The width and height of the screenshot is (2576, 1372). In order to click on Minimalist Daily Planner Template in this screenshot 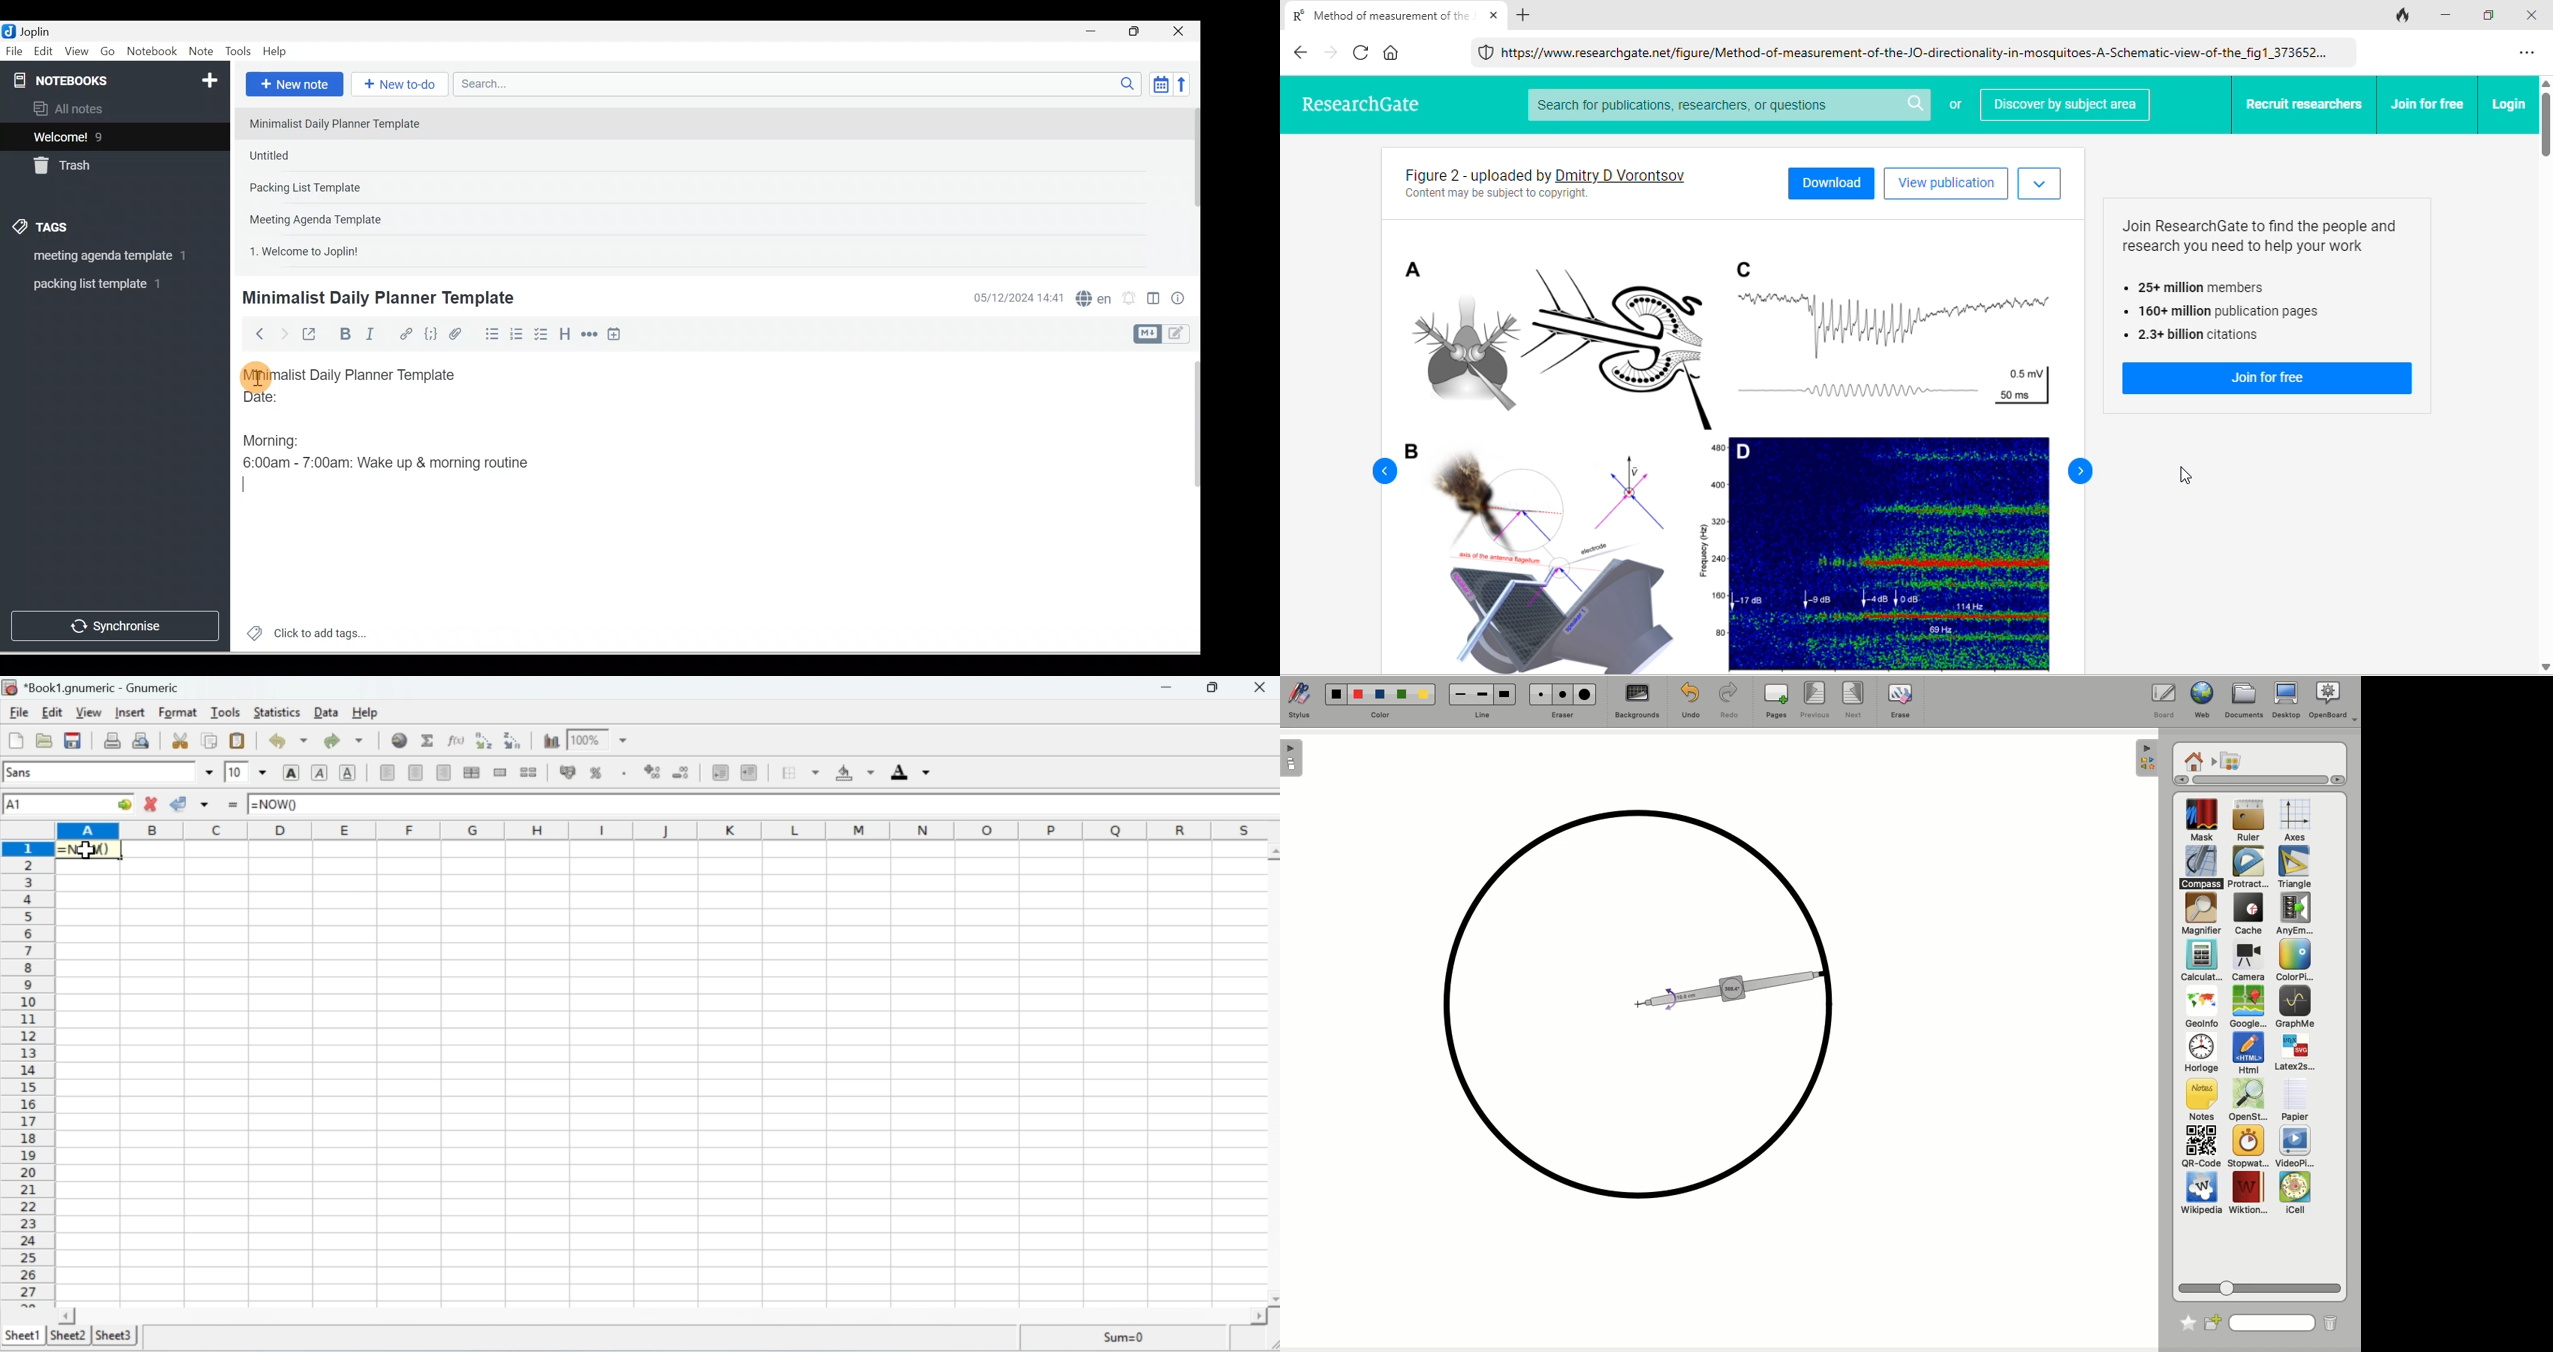, I will do `click(376, 298)`.